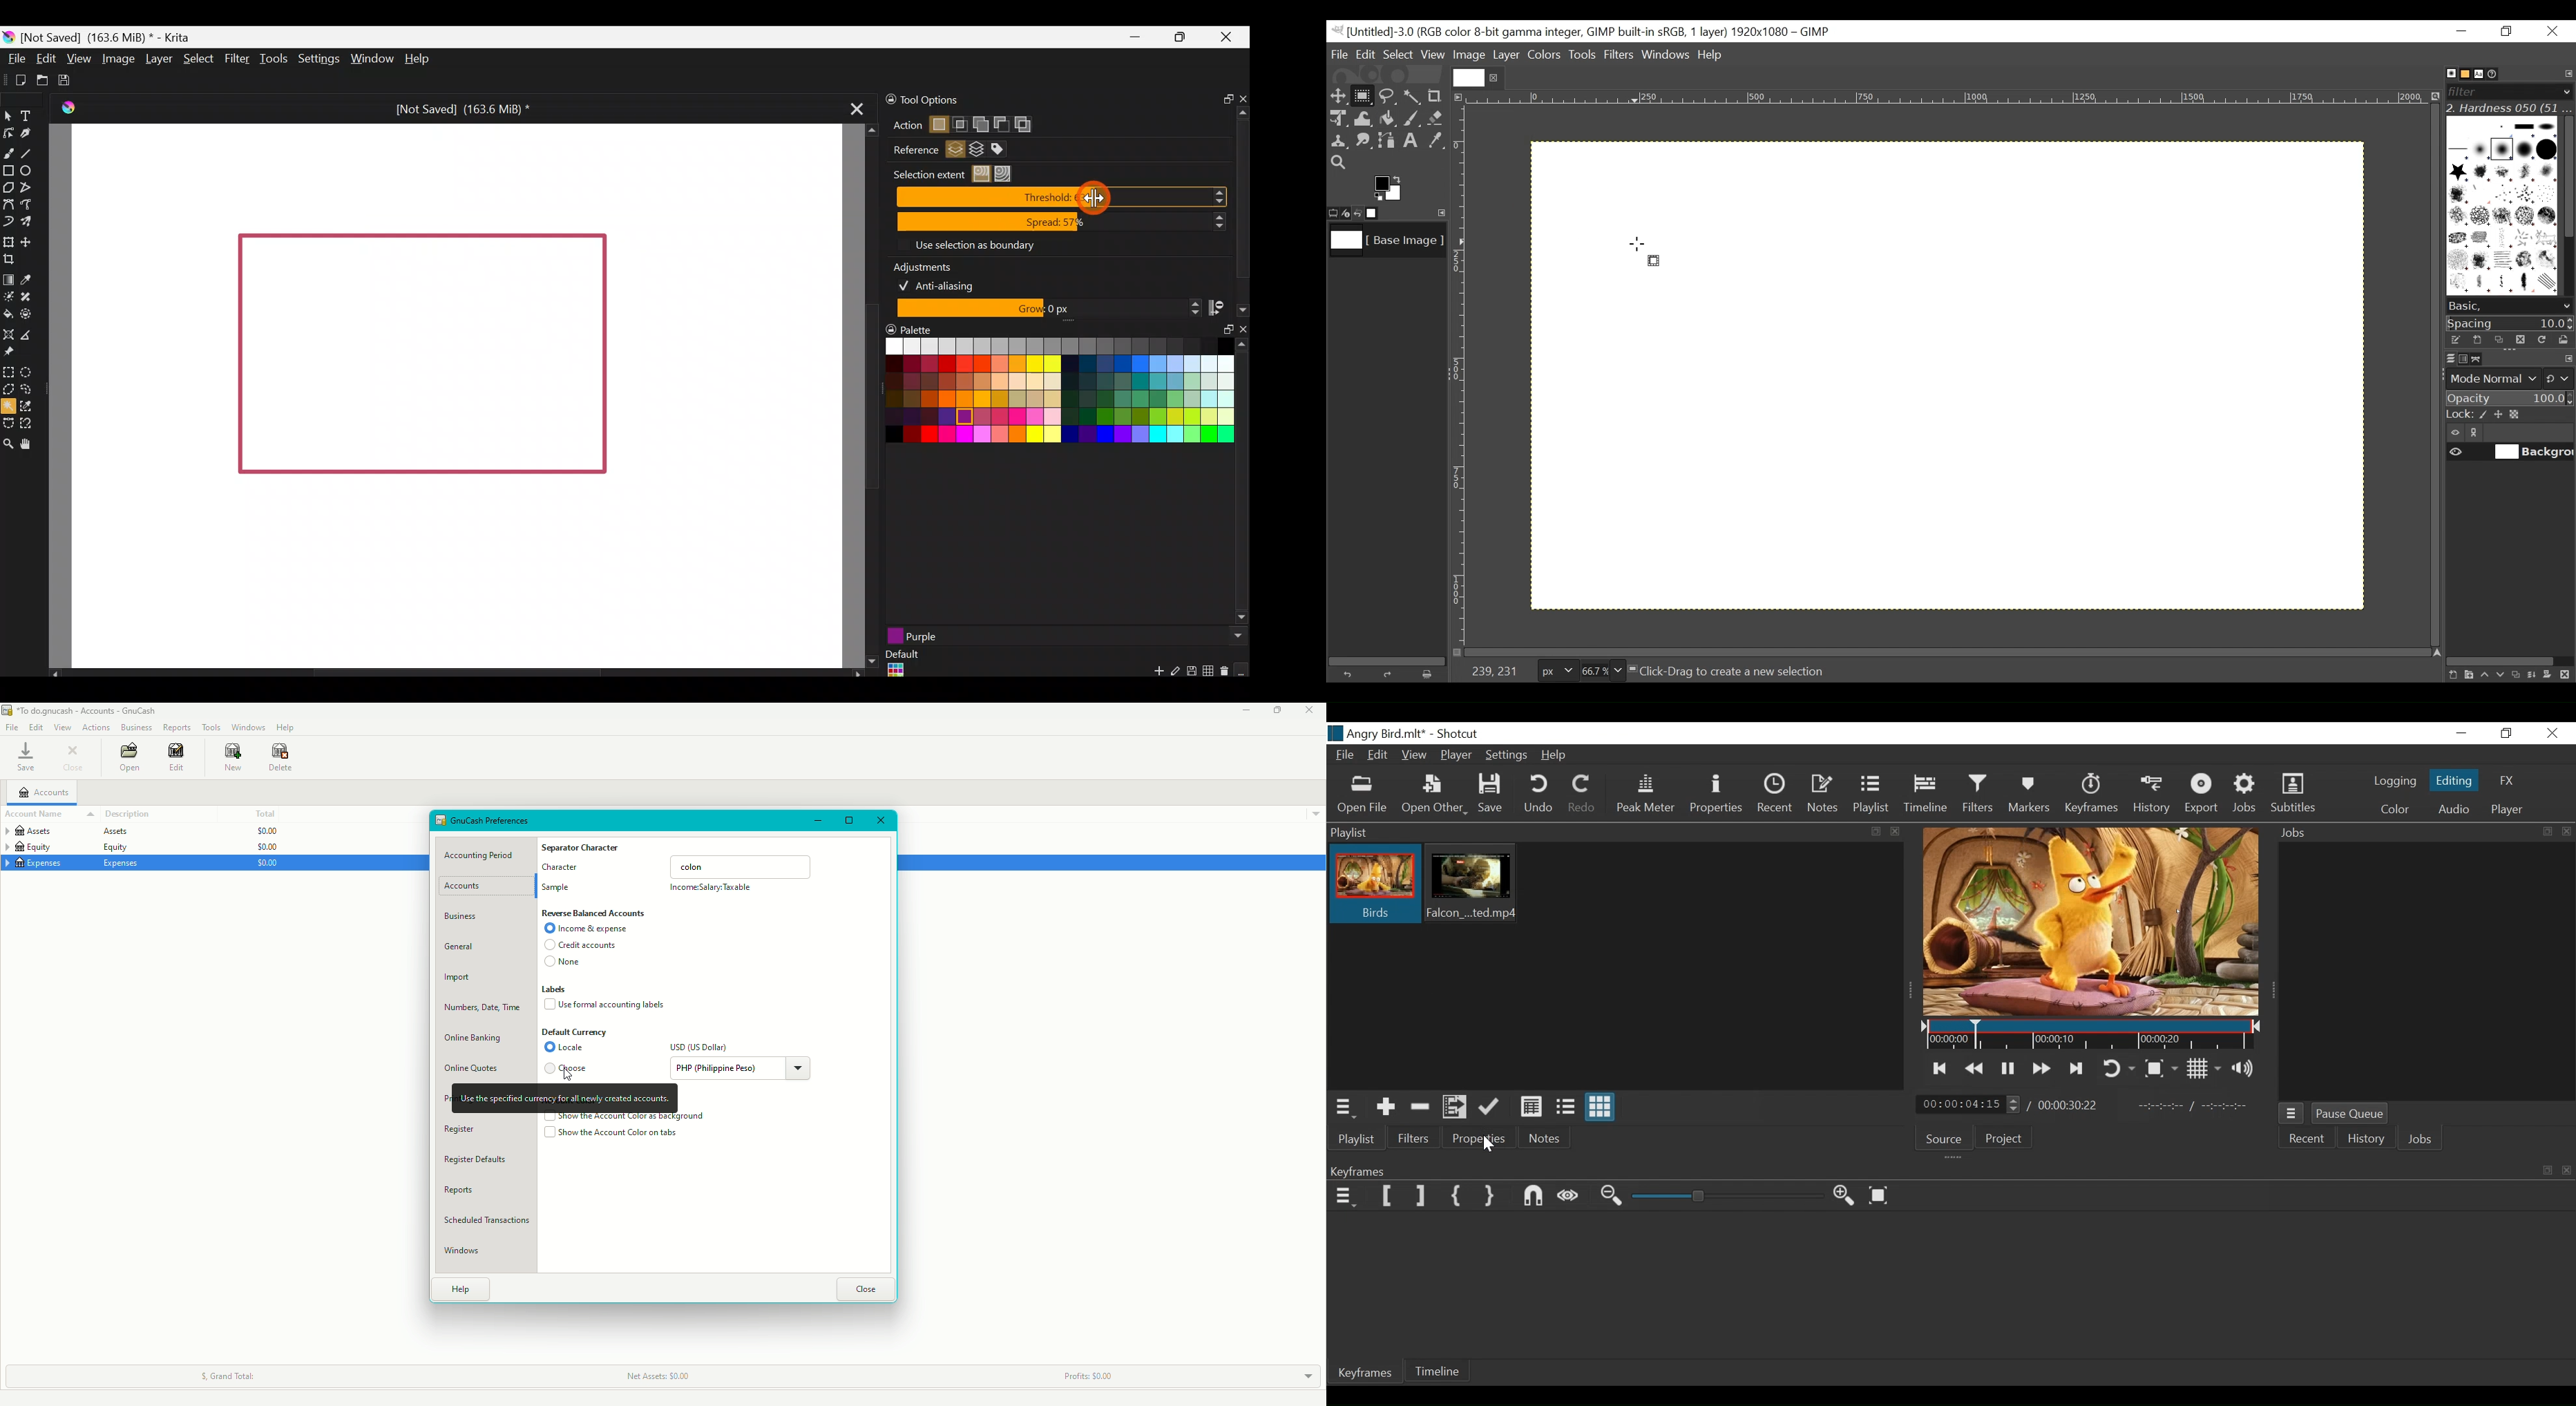 Image resolution: width=2576 pixels, height=1428 pixels. I want to click on Play forwar quickly, so click(2043, 1069).